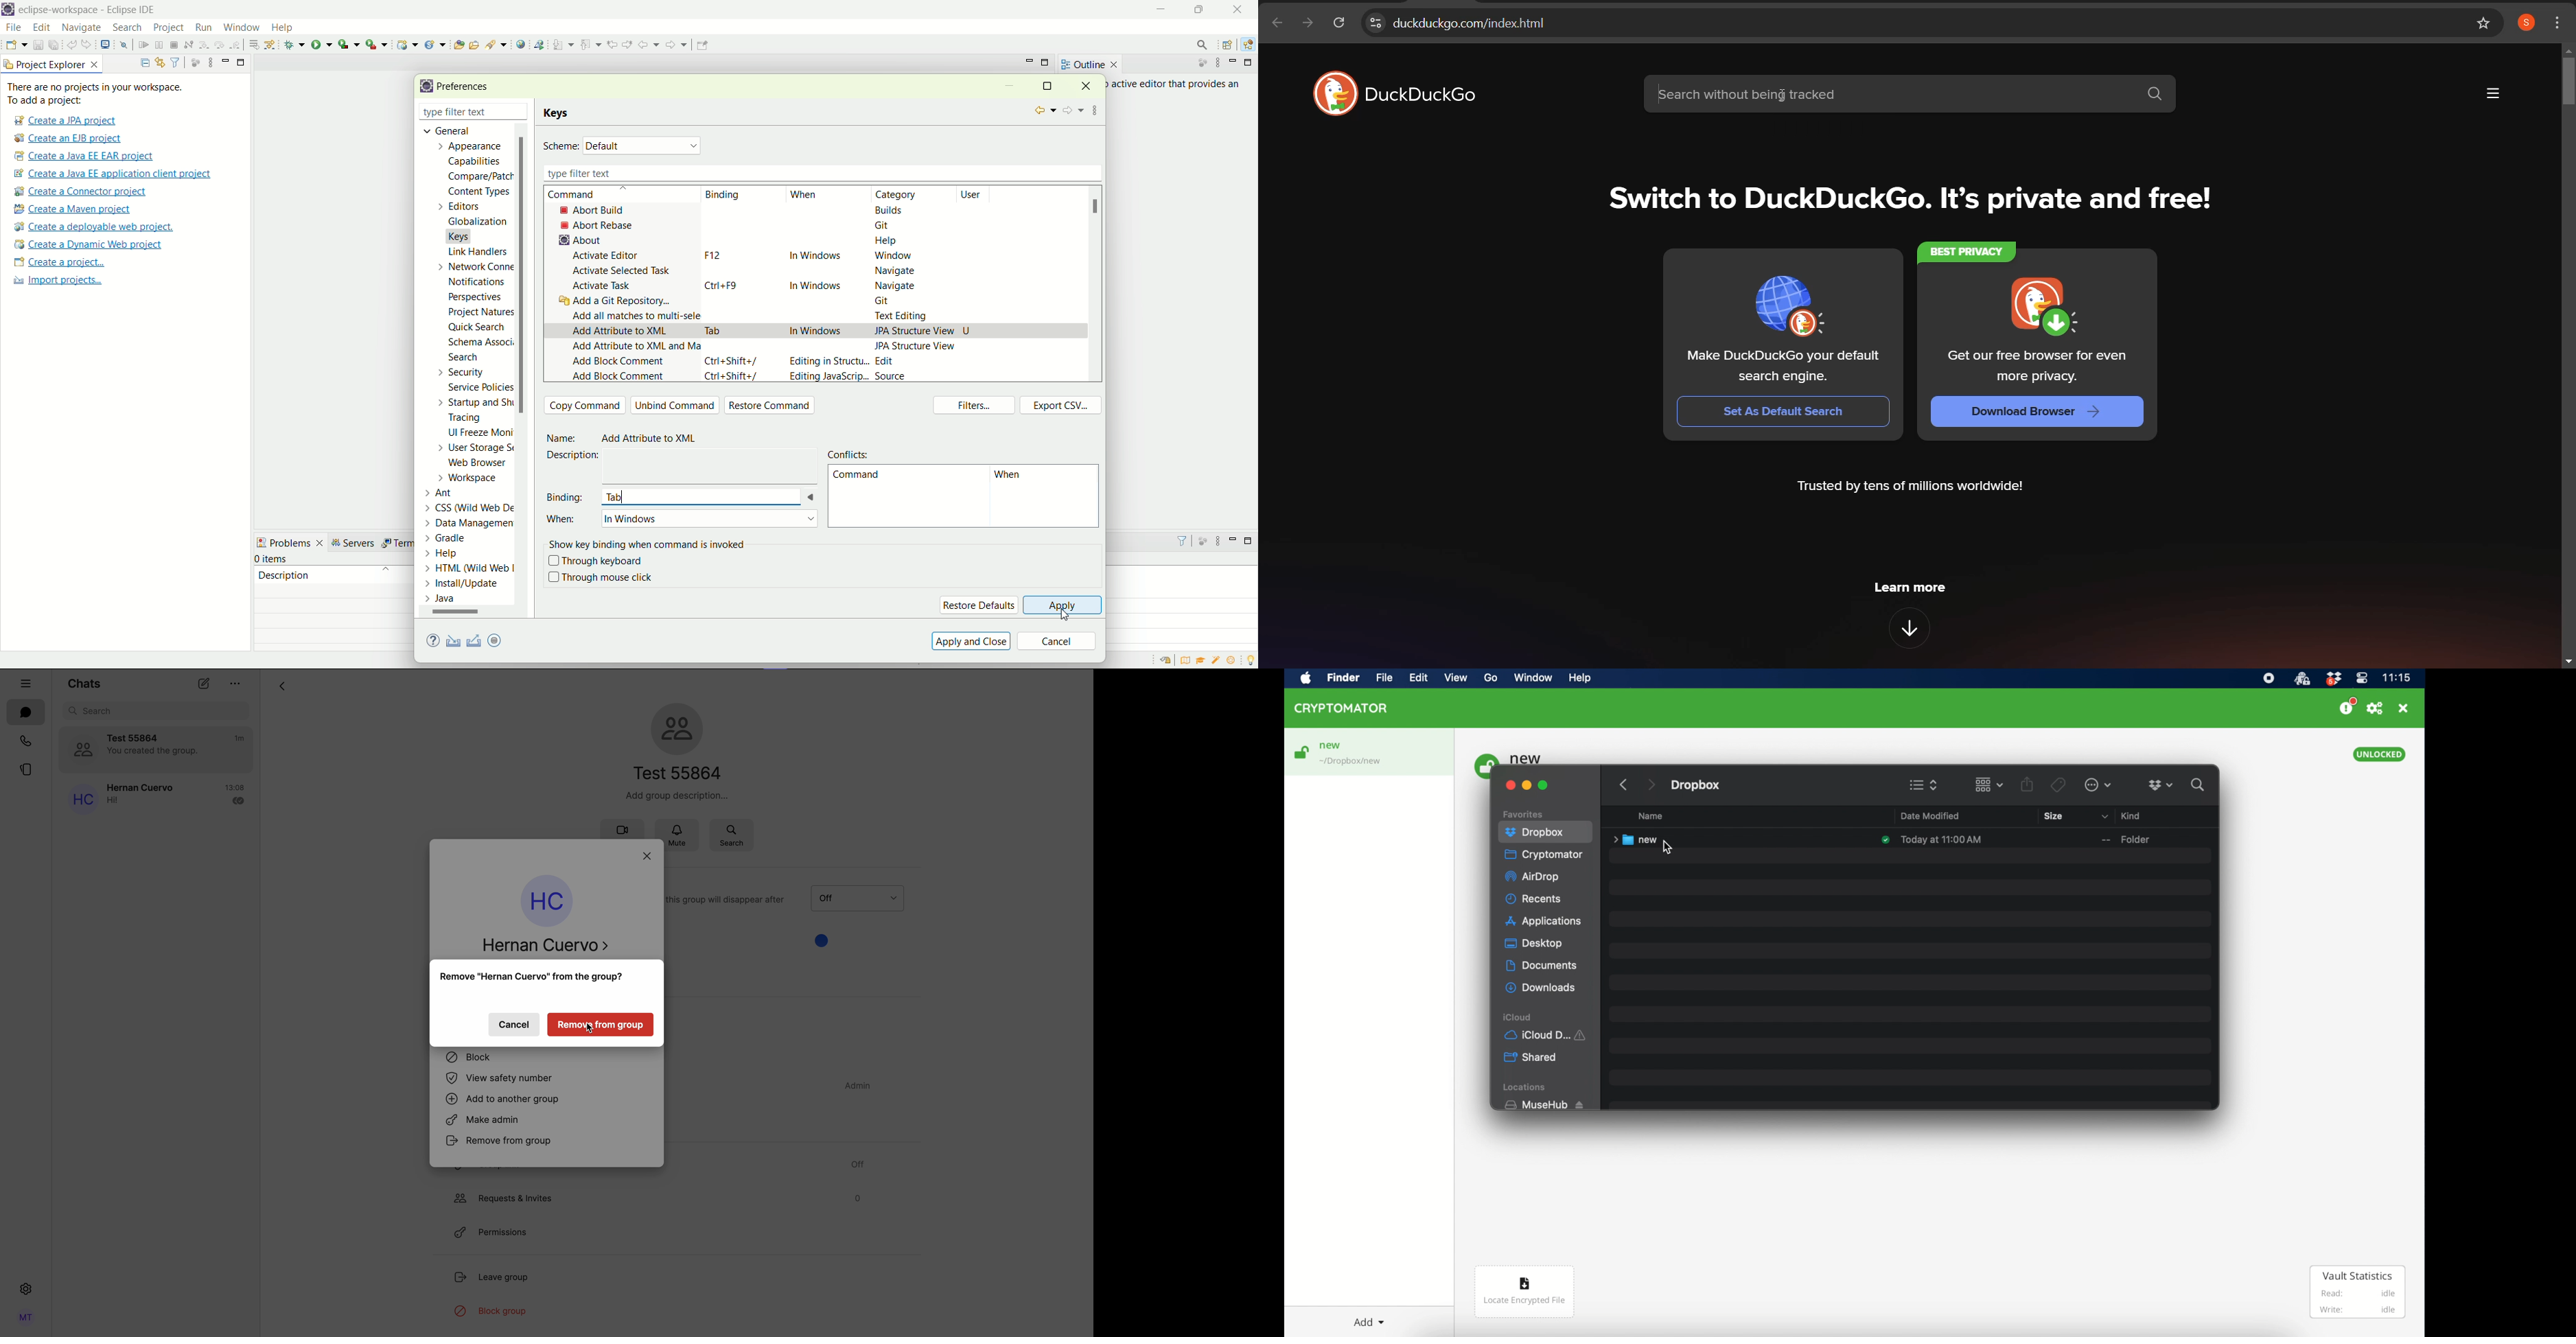 The image size is (2576, 1344). Describe the element at coordinates (56, 281) in the screenshot. I see `import projects` at that location.